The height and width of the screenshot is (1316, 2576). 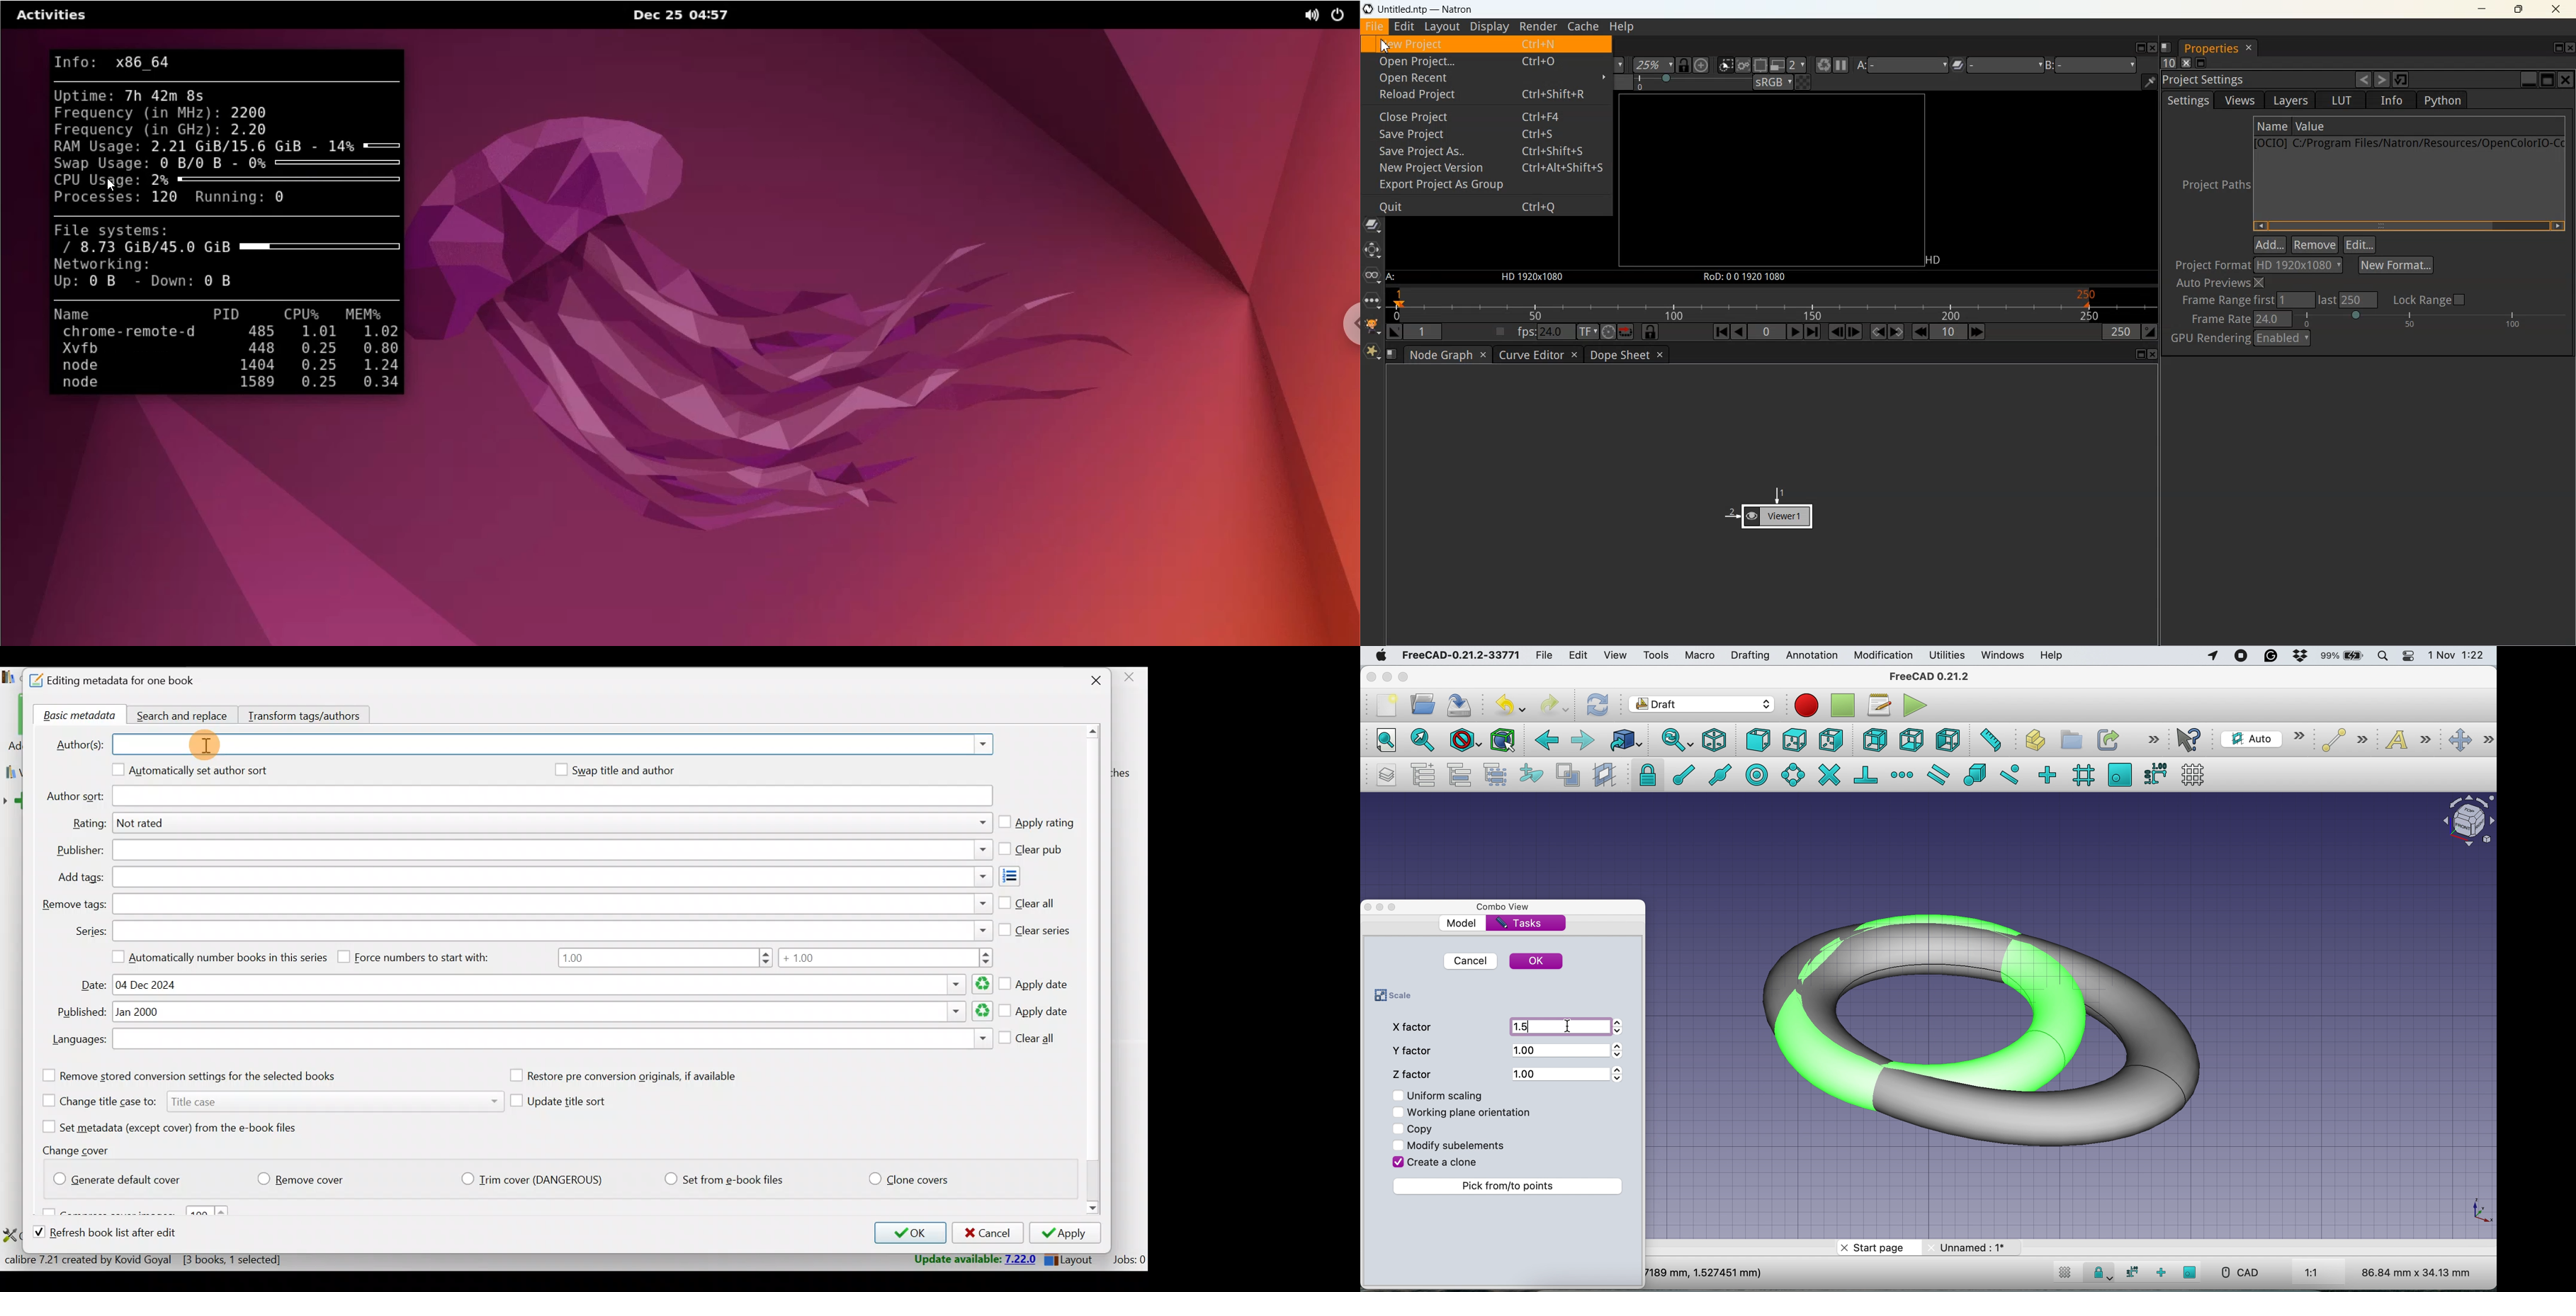 I want to click on maximise, so click(x=1405, y=677).